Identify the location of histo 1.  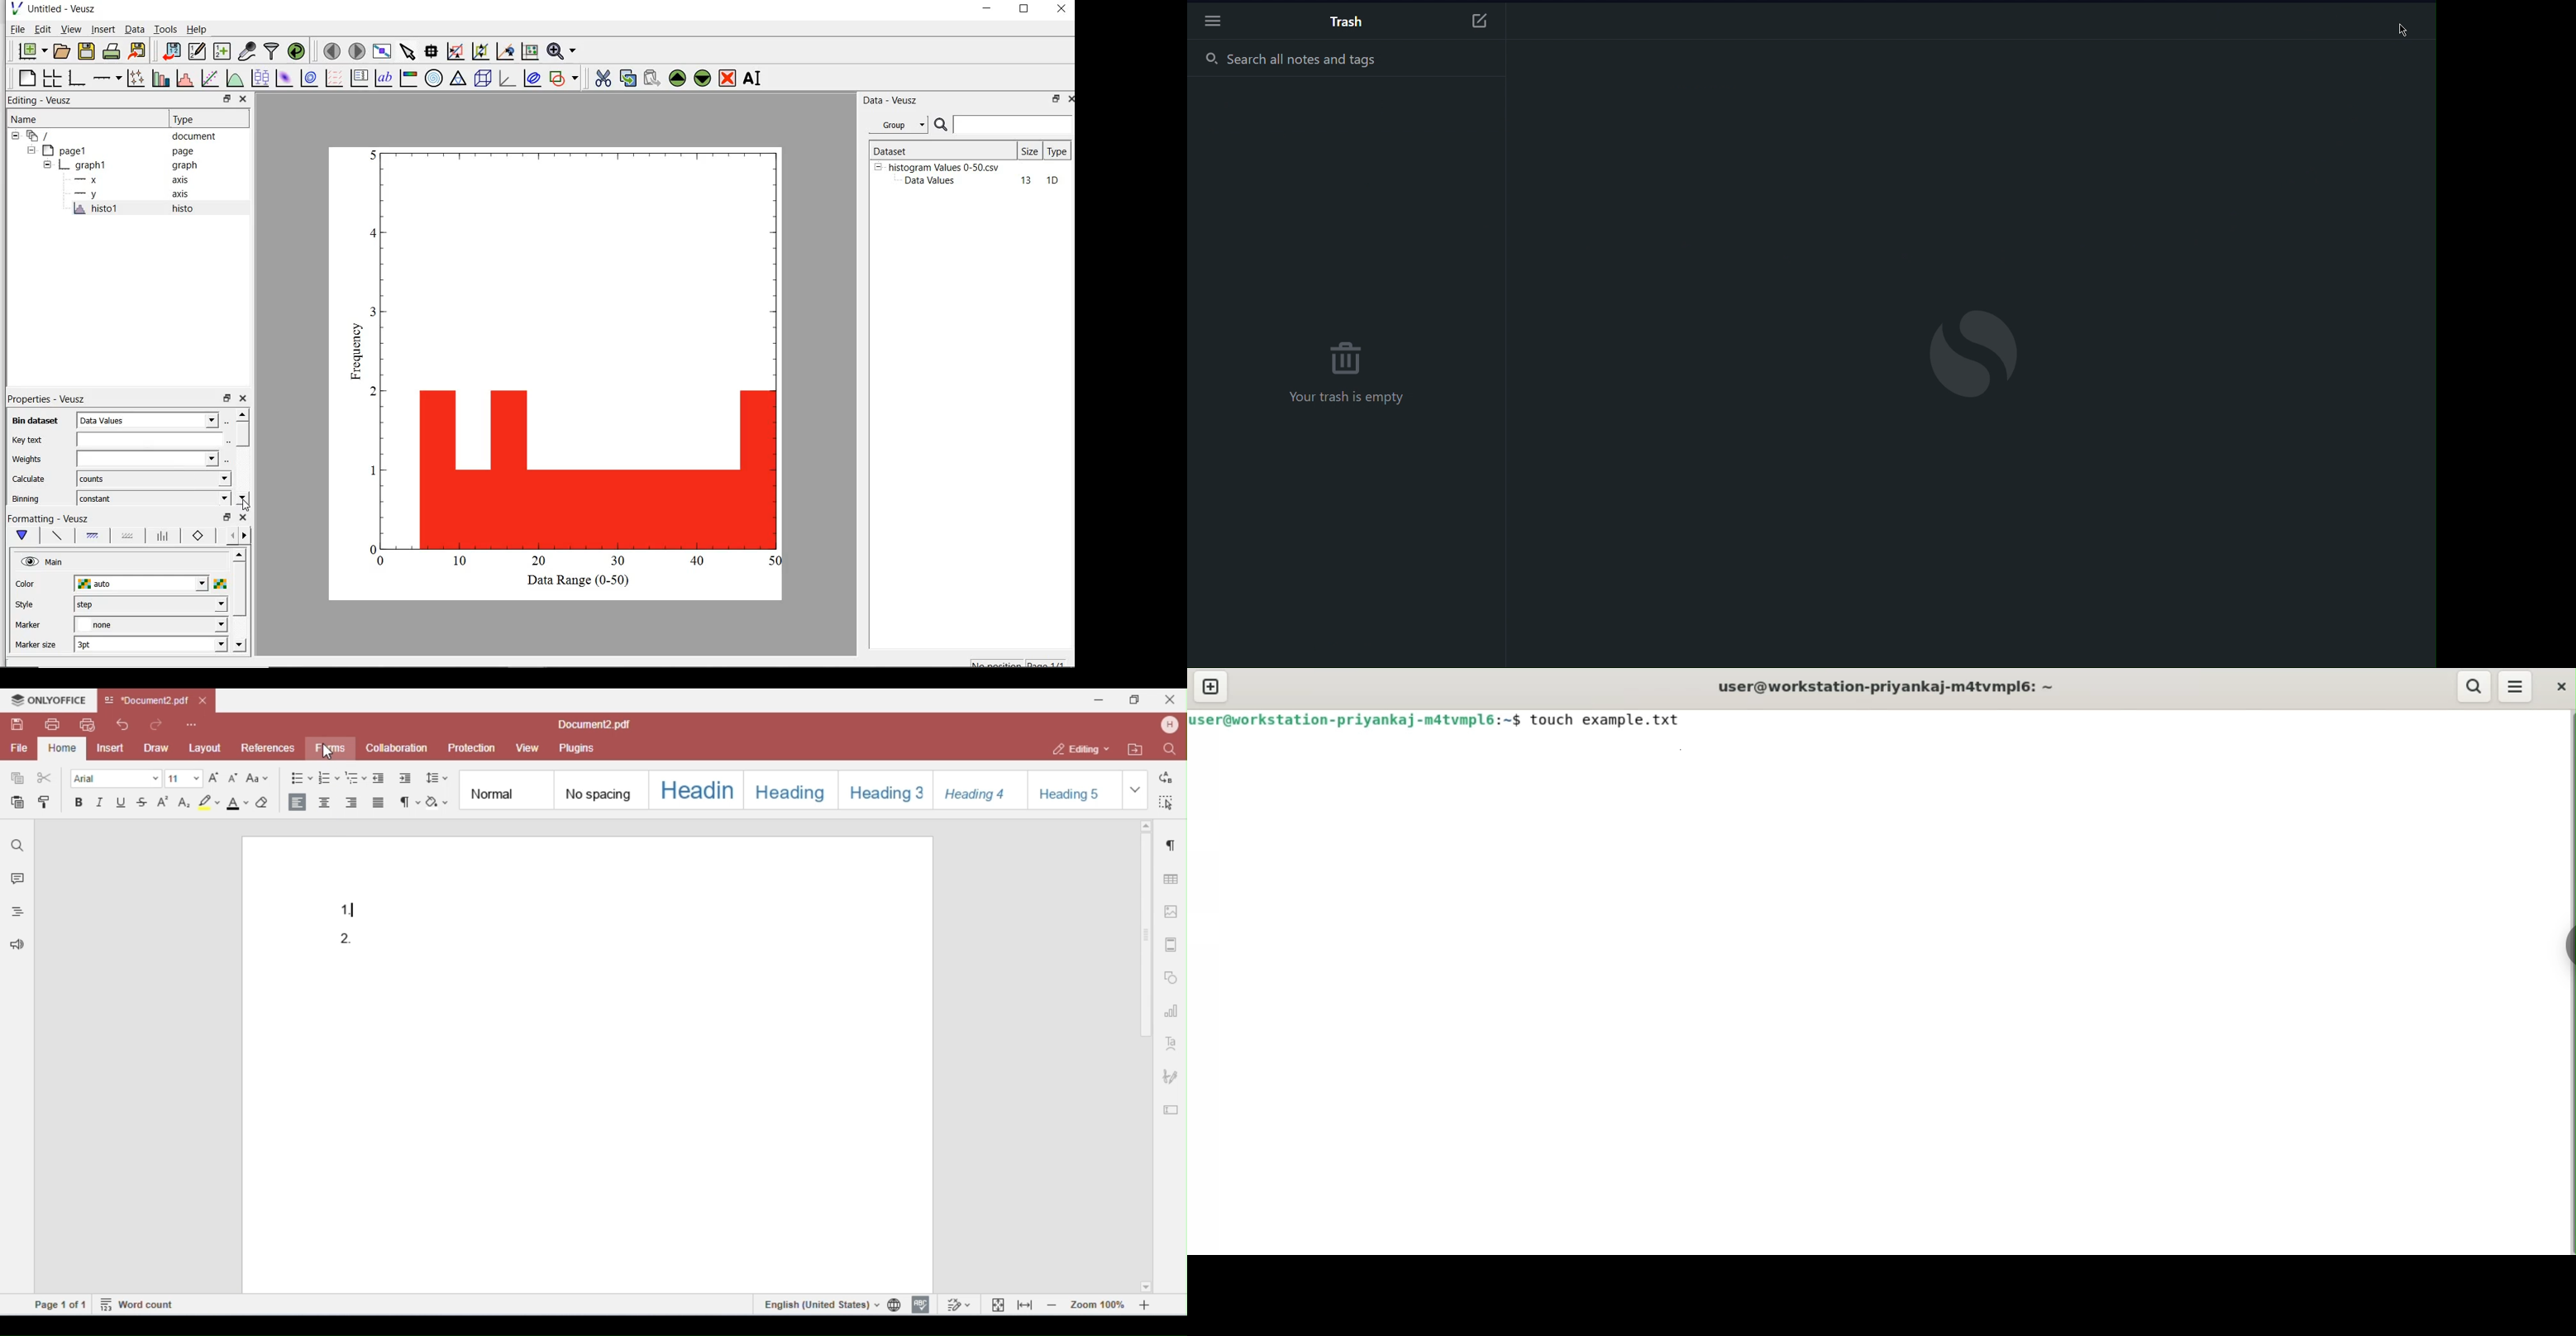
(97, 209).